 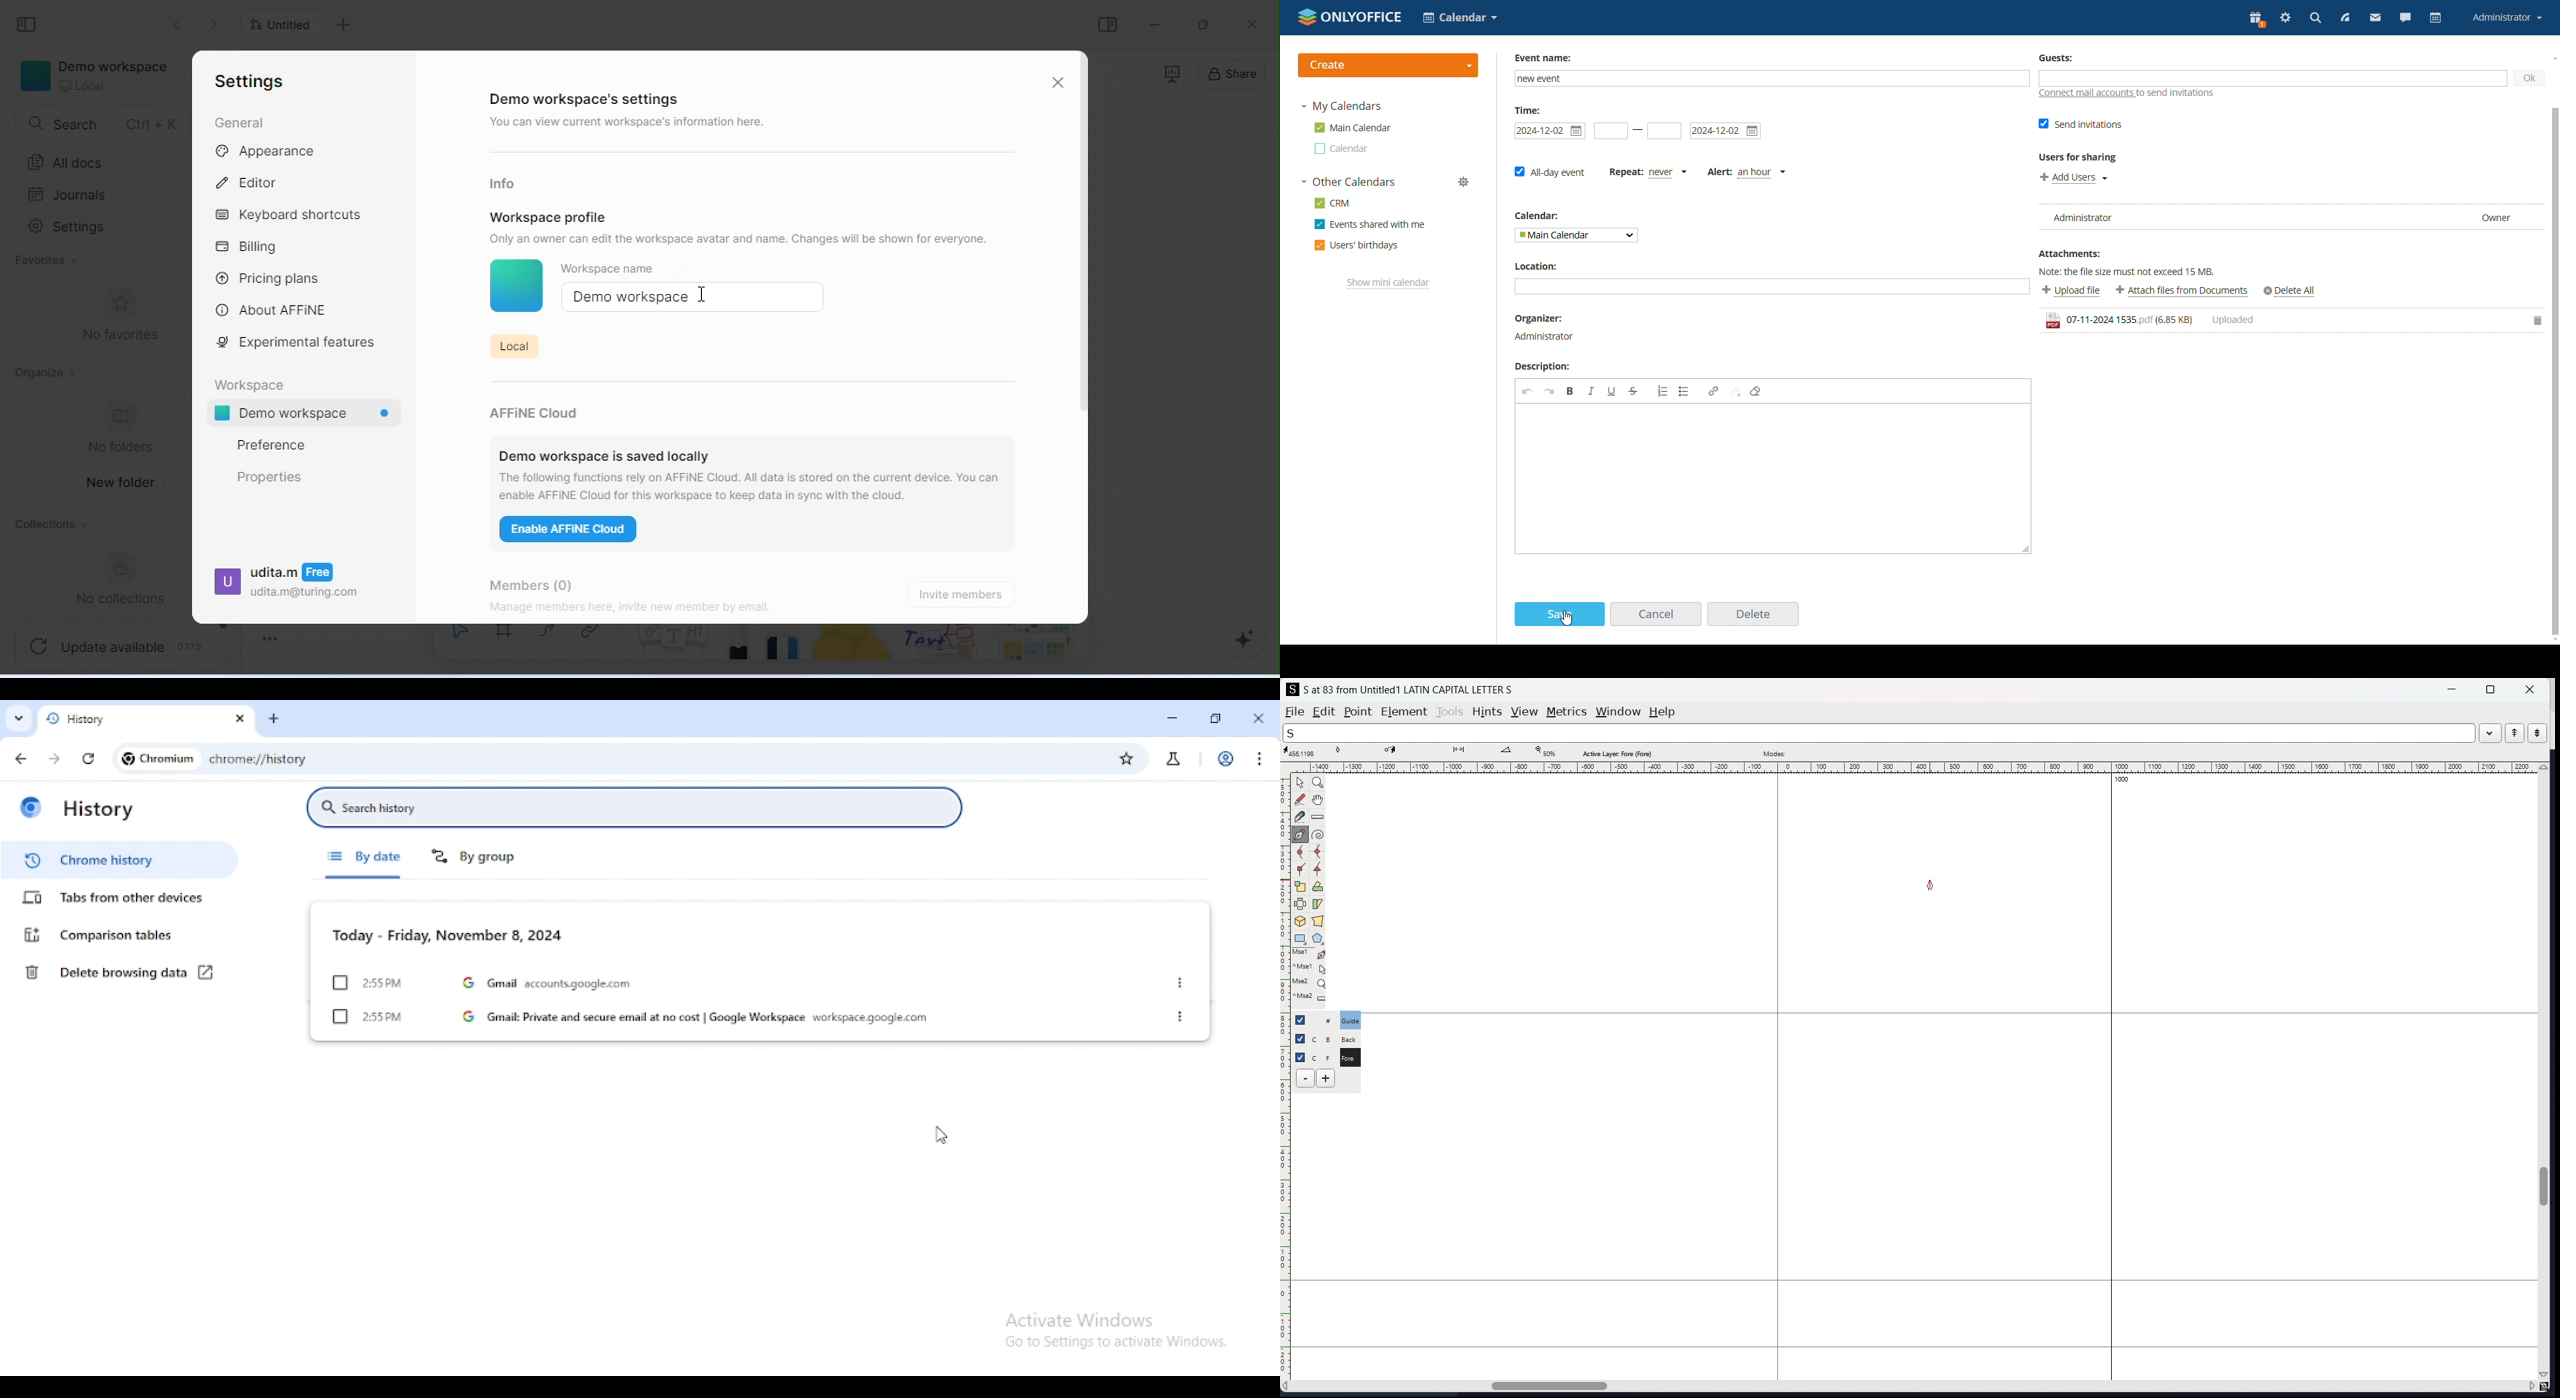 What do you see at coordinates (694, 1017) in the screenshot?
I see `Gmail: private and secure email at no cost | Google workspace workspace.google.com` at bounding box center [694, 1017].